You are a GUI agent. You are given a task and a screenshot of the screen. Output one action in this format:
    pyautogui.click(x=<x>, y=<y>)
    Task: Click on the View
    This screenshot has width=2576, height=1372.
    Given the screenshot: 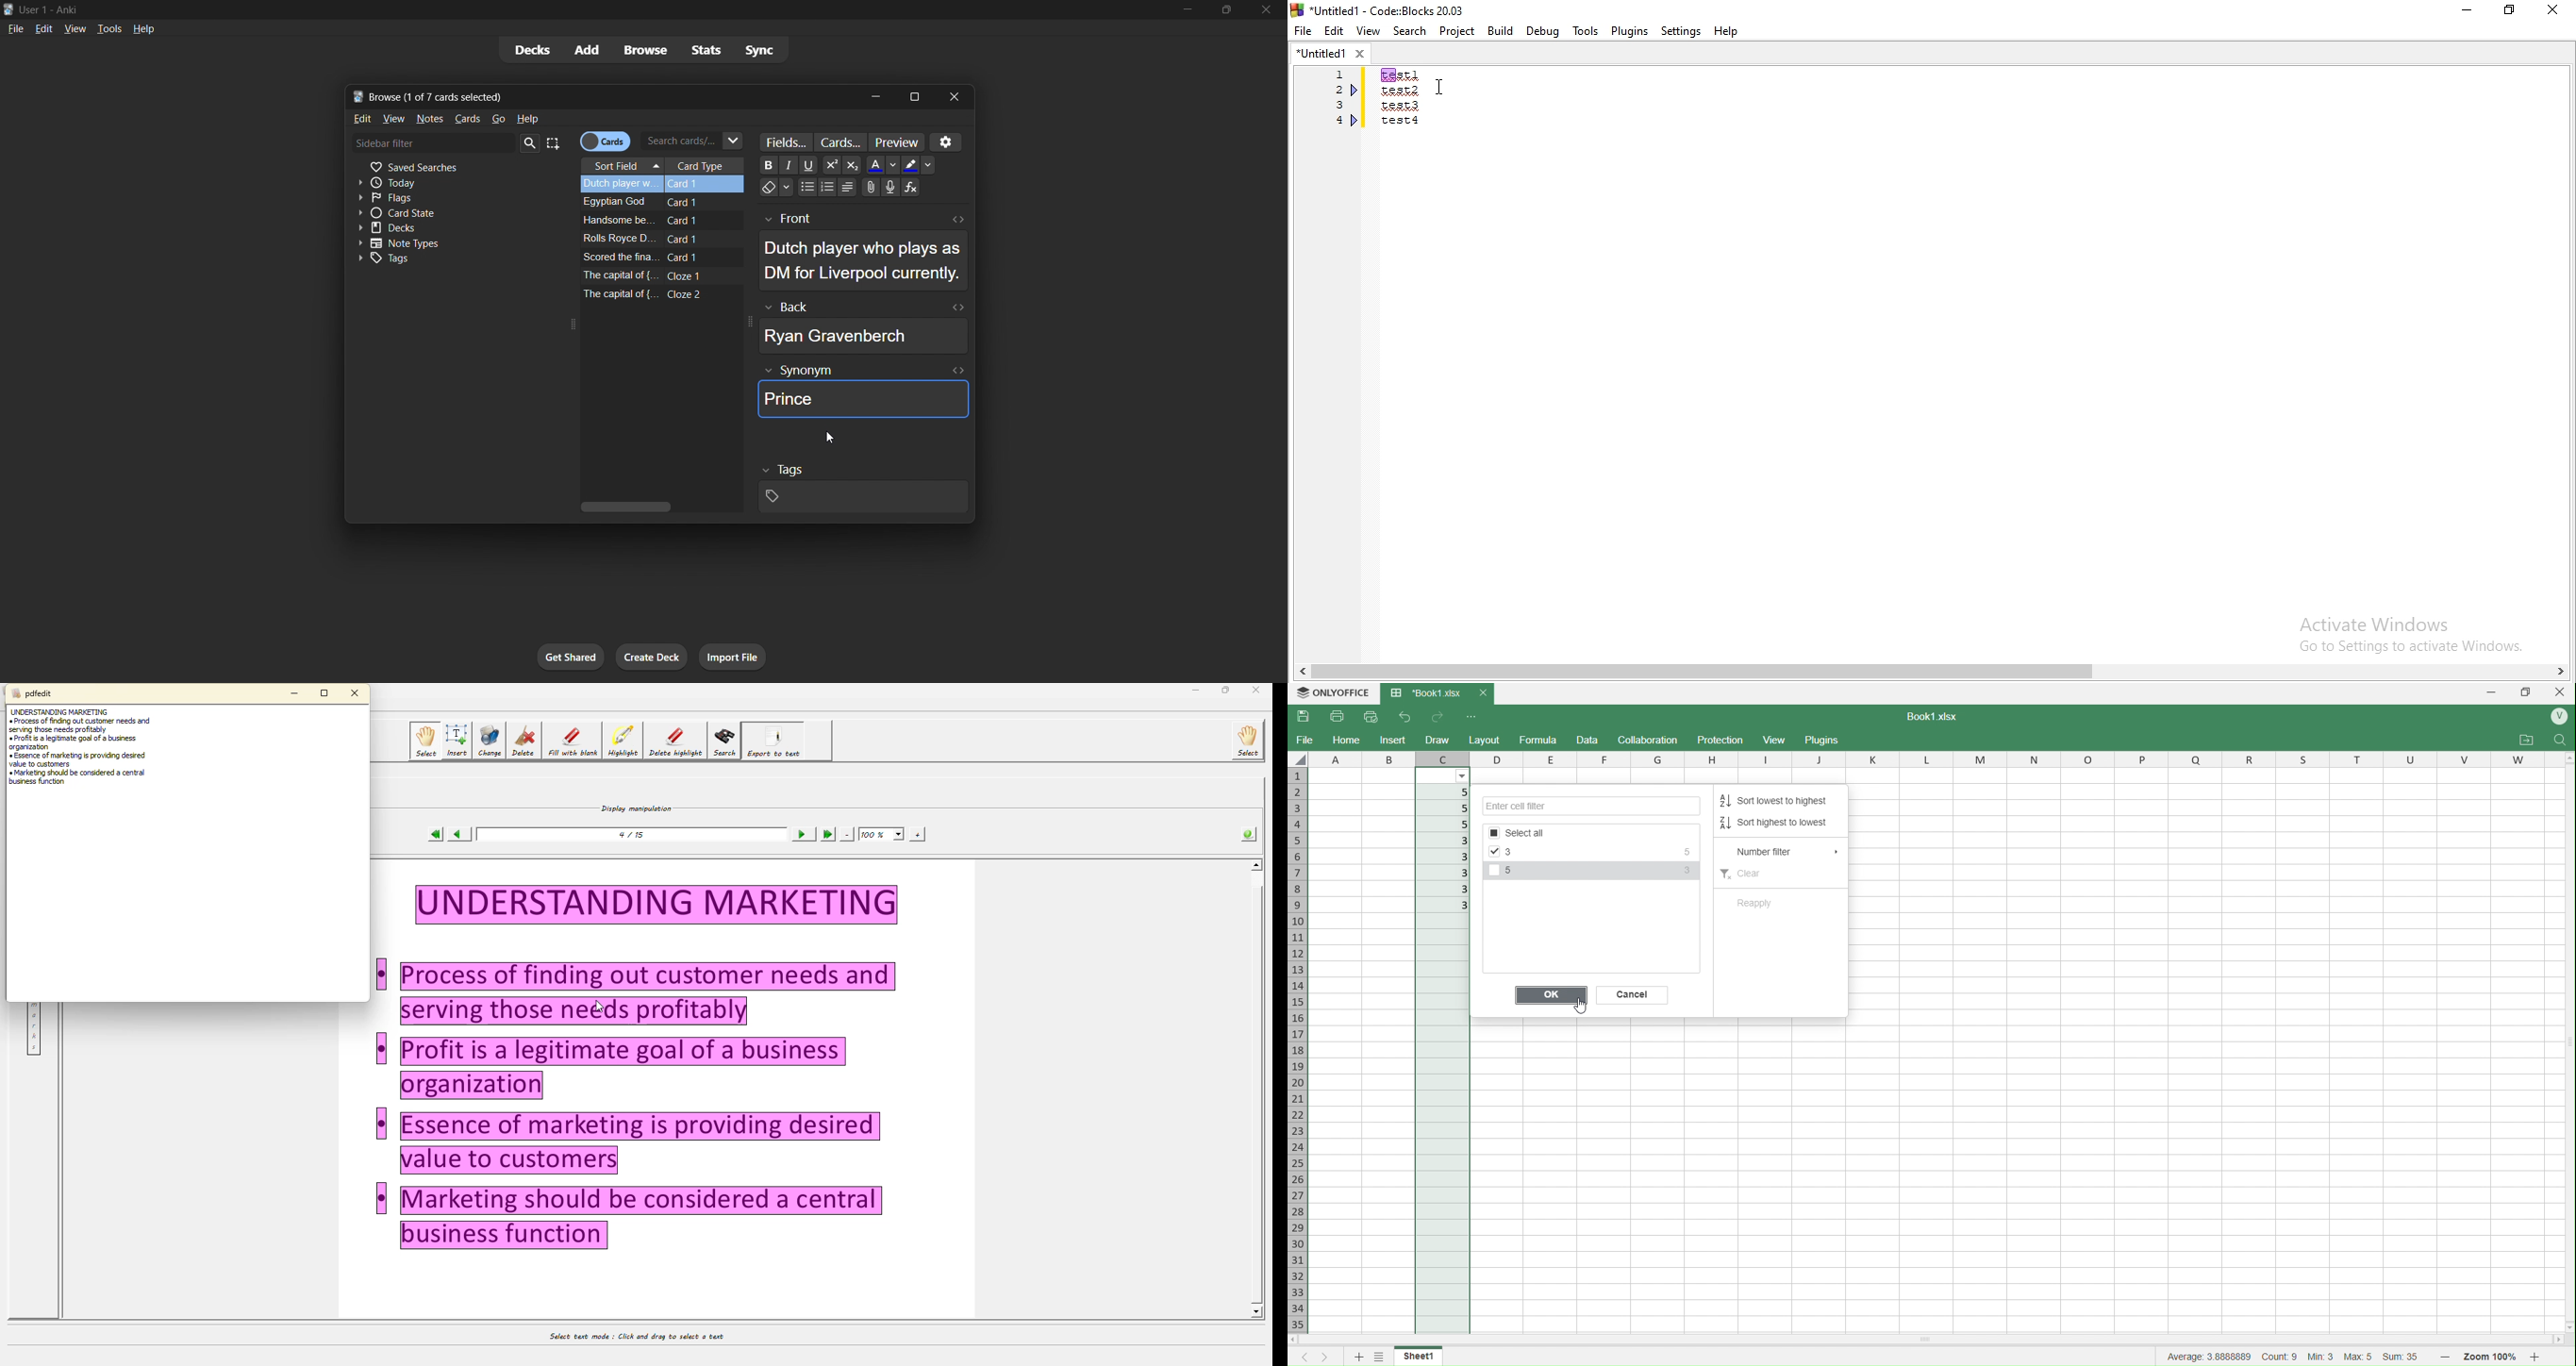 What is the action you would take?
    pyautogui.click(x=1777, y=739)
    